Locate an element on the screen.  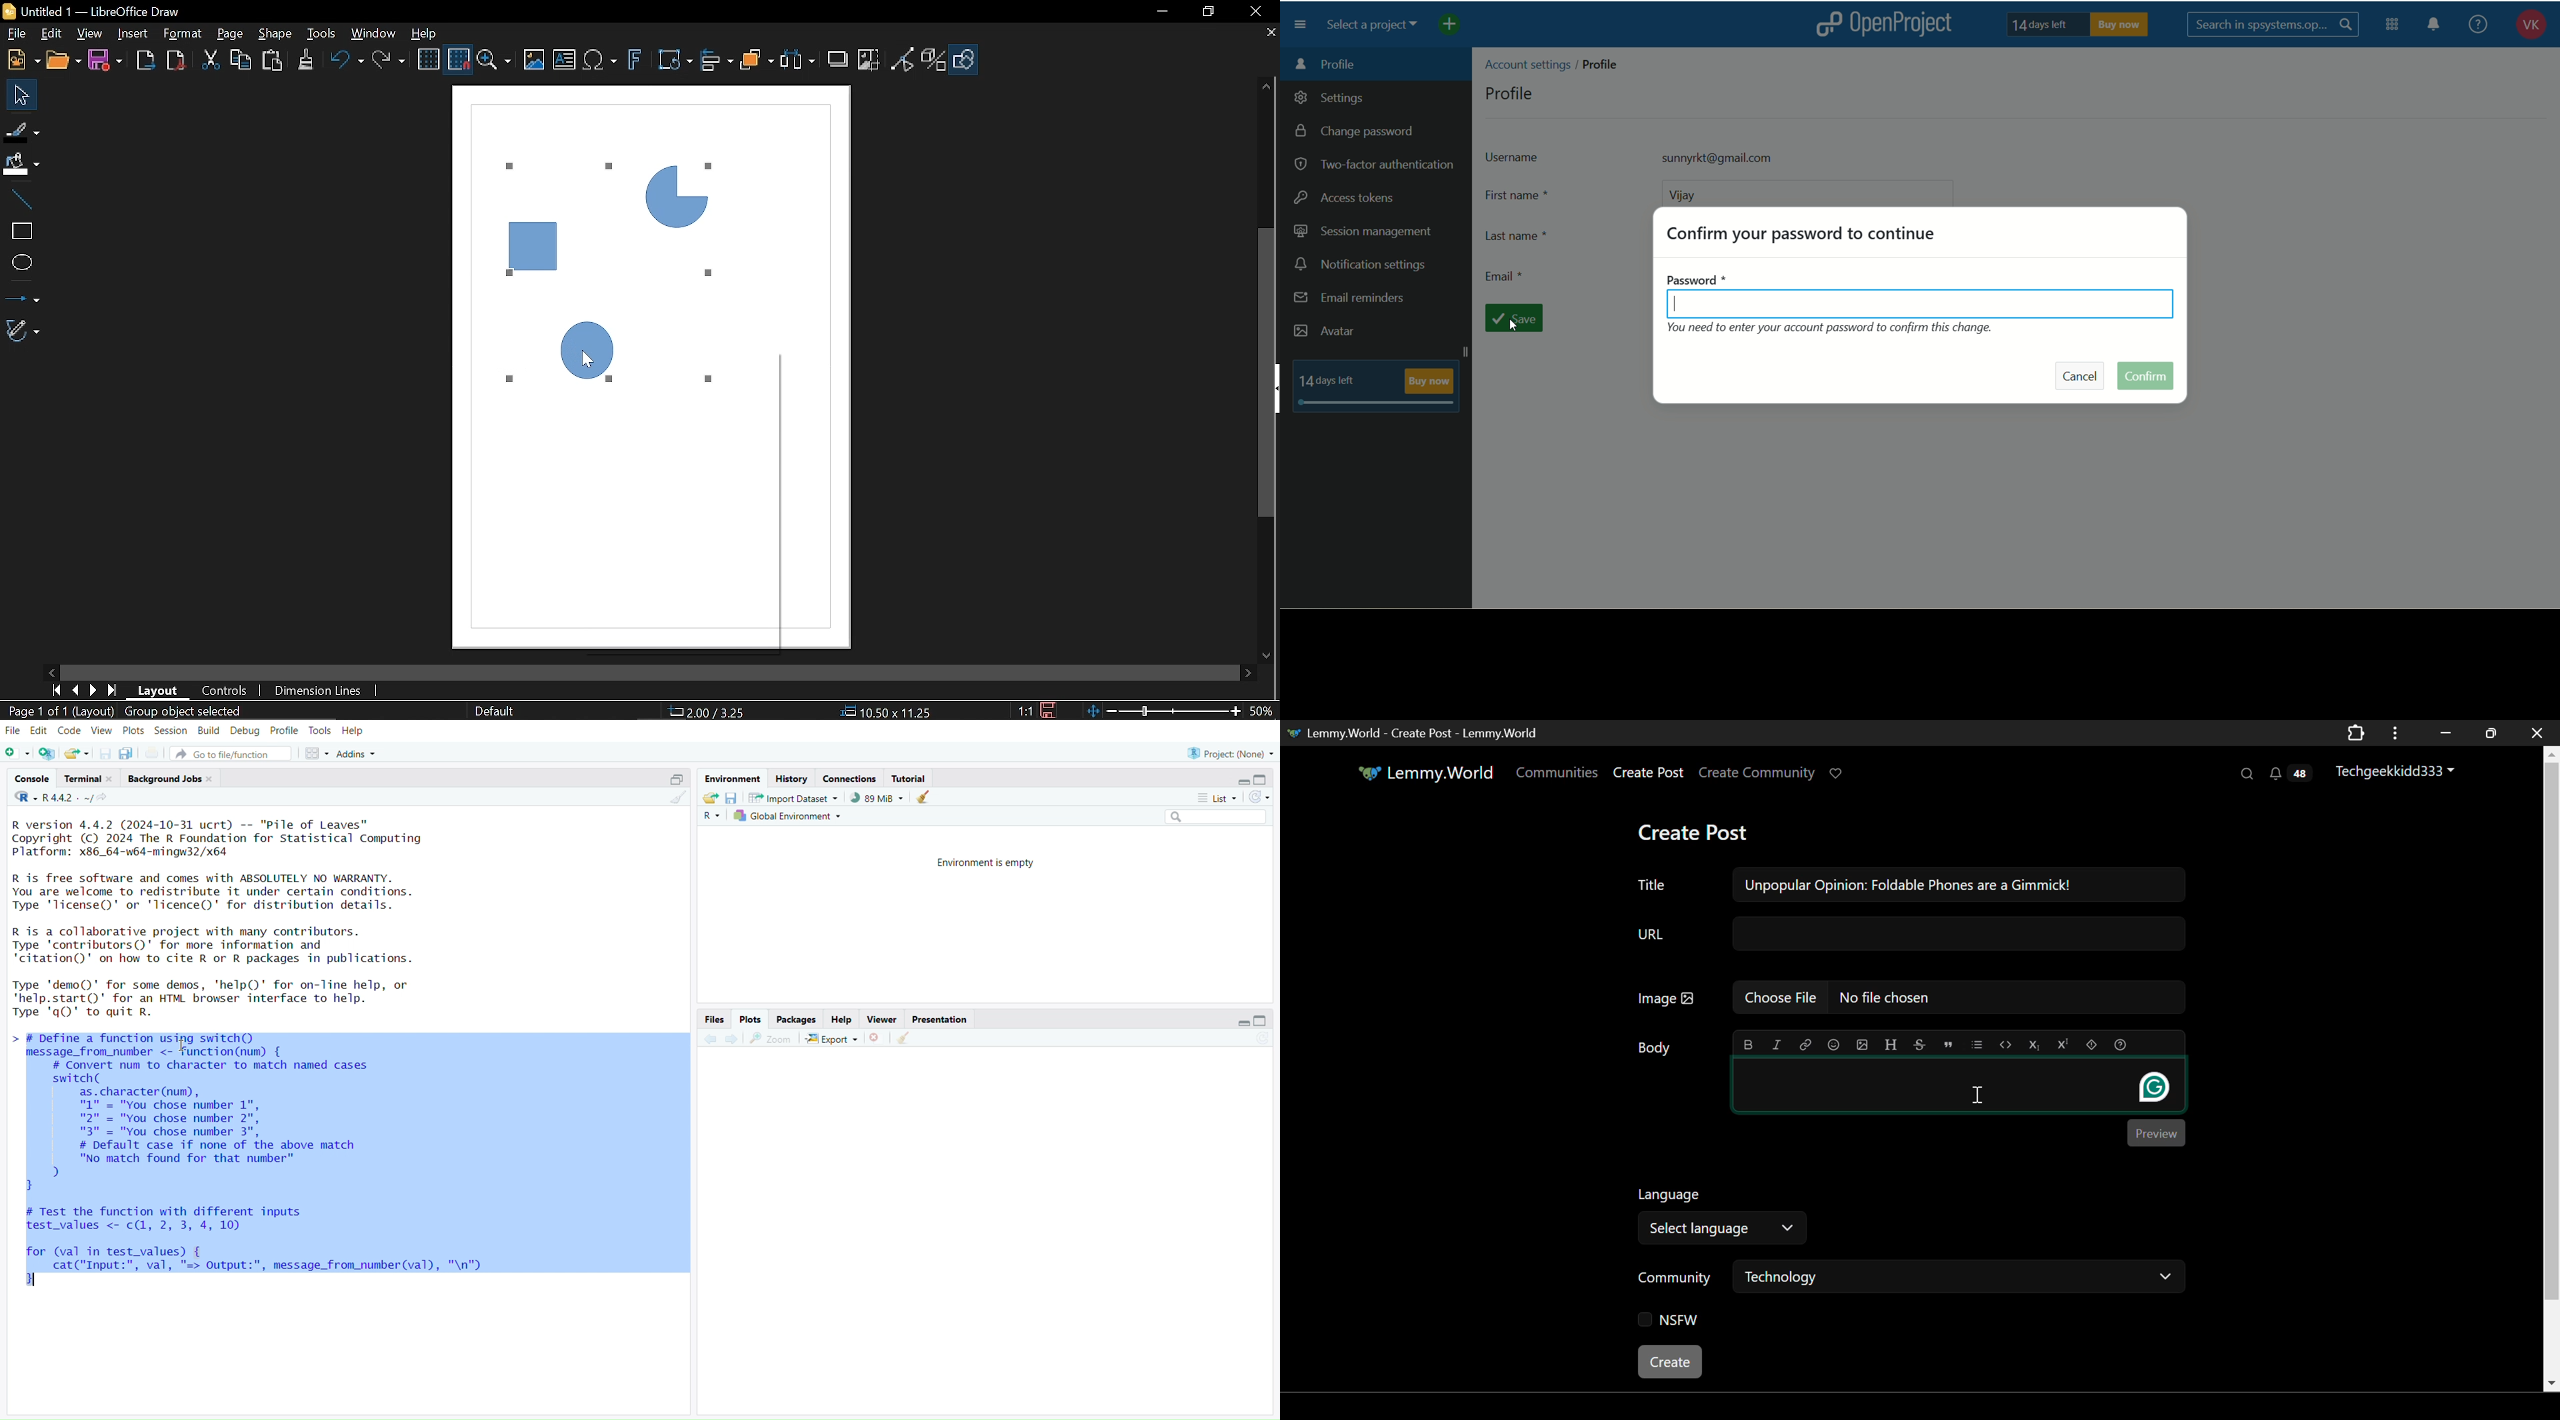
undo is located at coordinates (346, 60).